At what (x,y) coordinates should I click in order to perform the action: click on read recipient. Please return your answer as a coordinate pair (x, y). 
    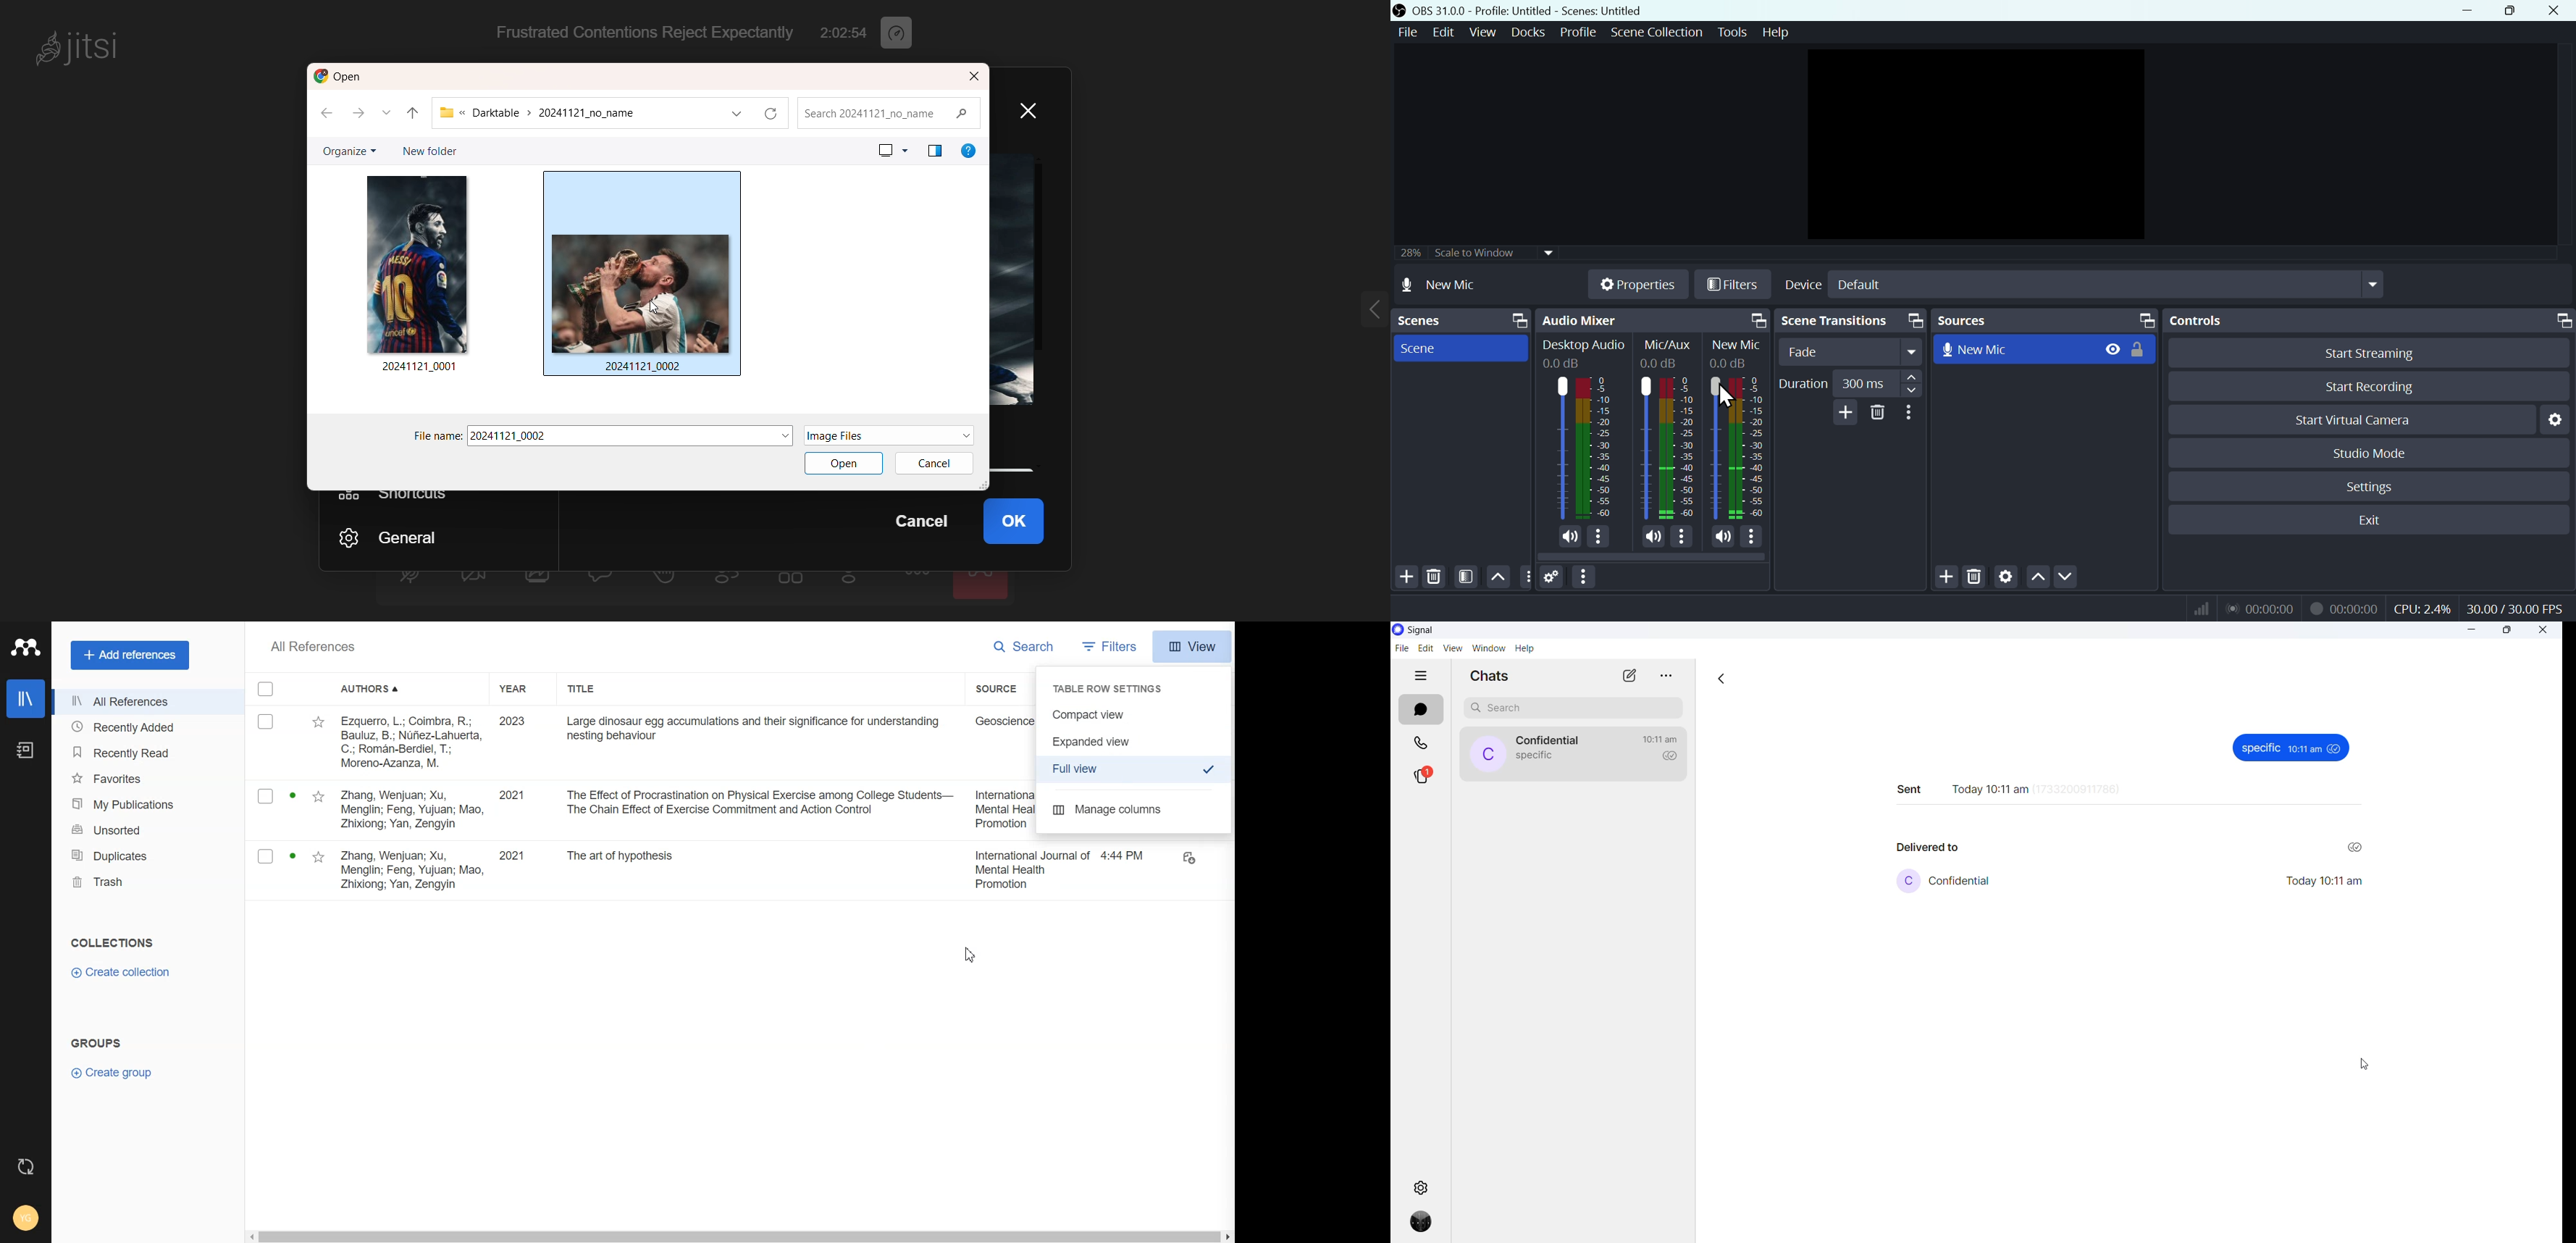
    Looking at the image, I should click on (2359, 849).